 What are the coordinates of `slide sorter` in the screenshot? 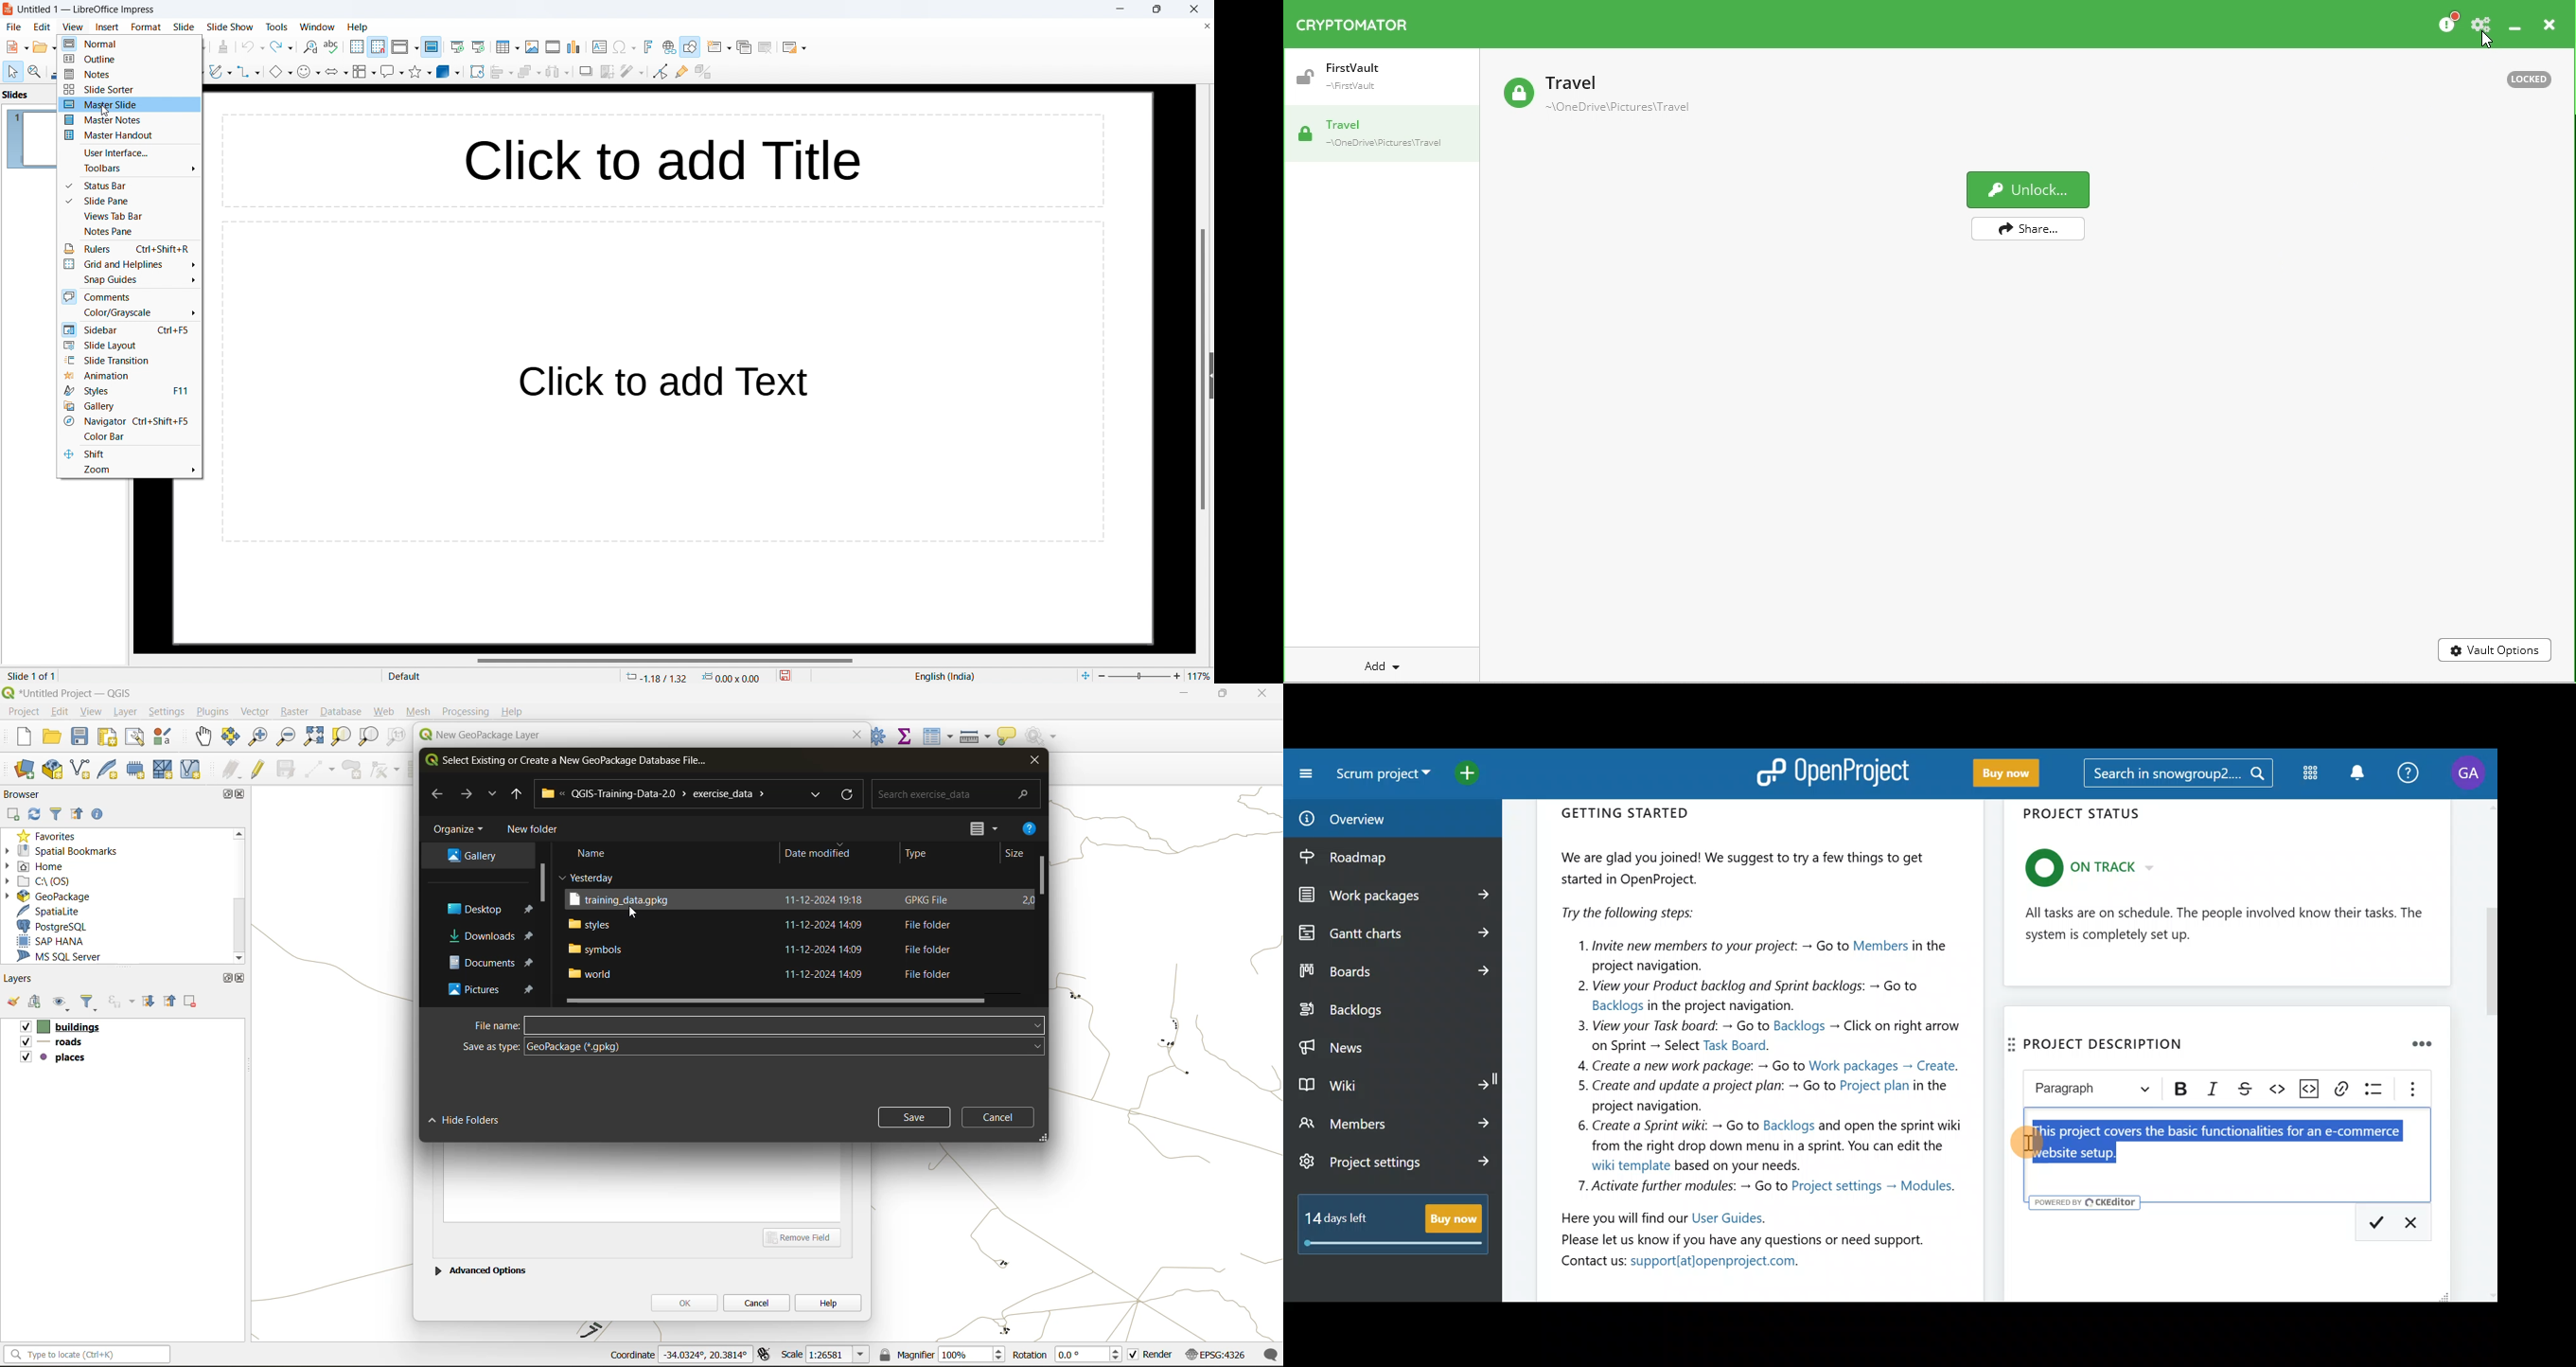 It's located at (130, 89).